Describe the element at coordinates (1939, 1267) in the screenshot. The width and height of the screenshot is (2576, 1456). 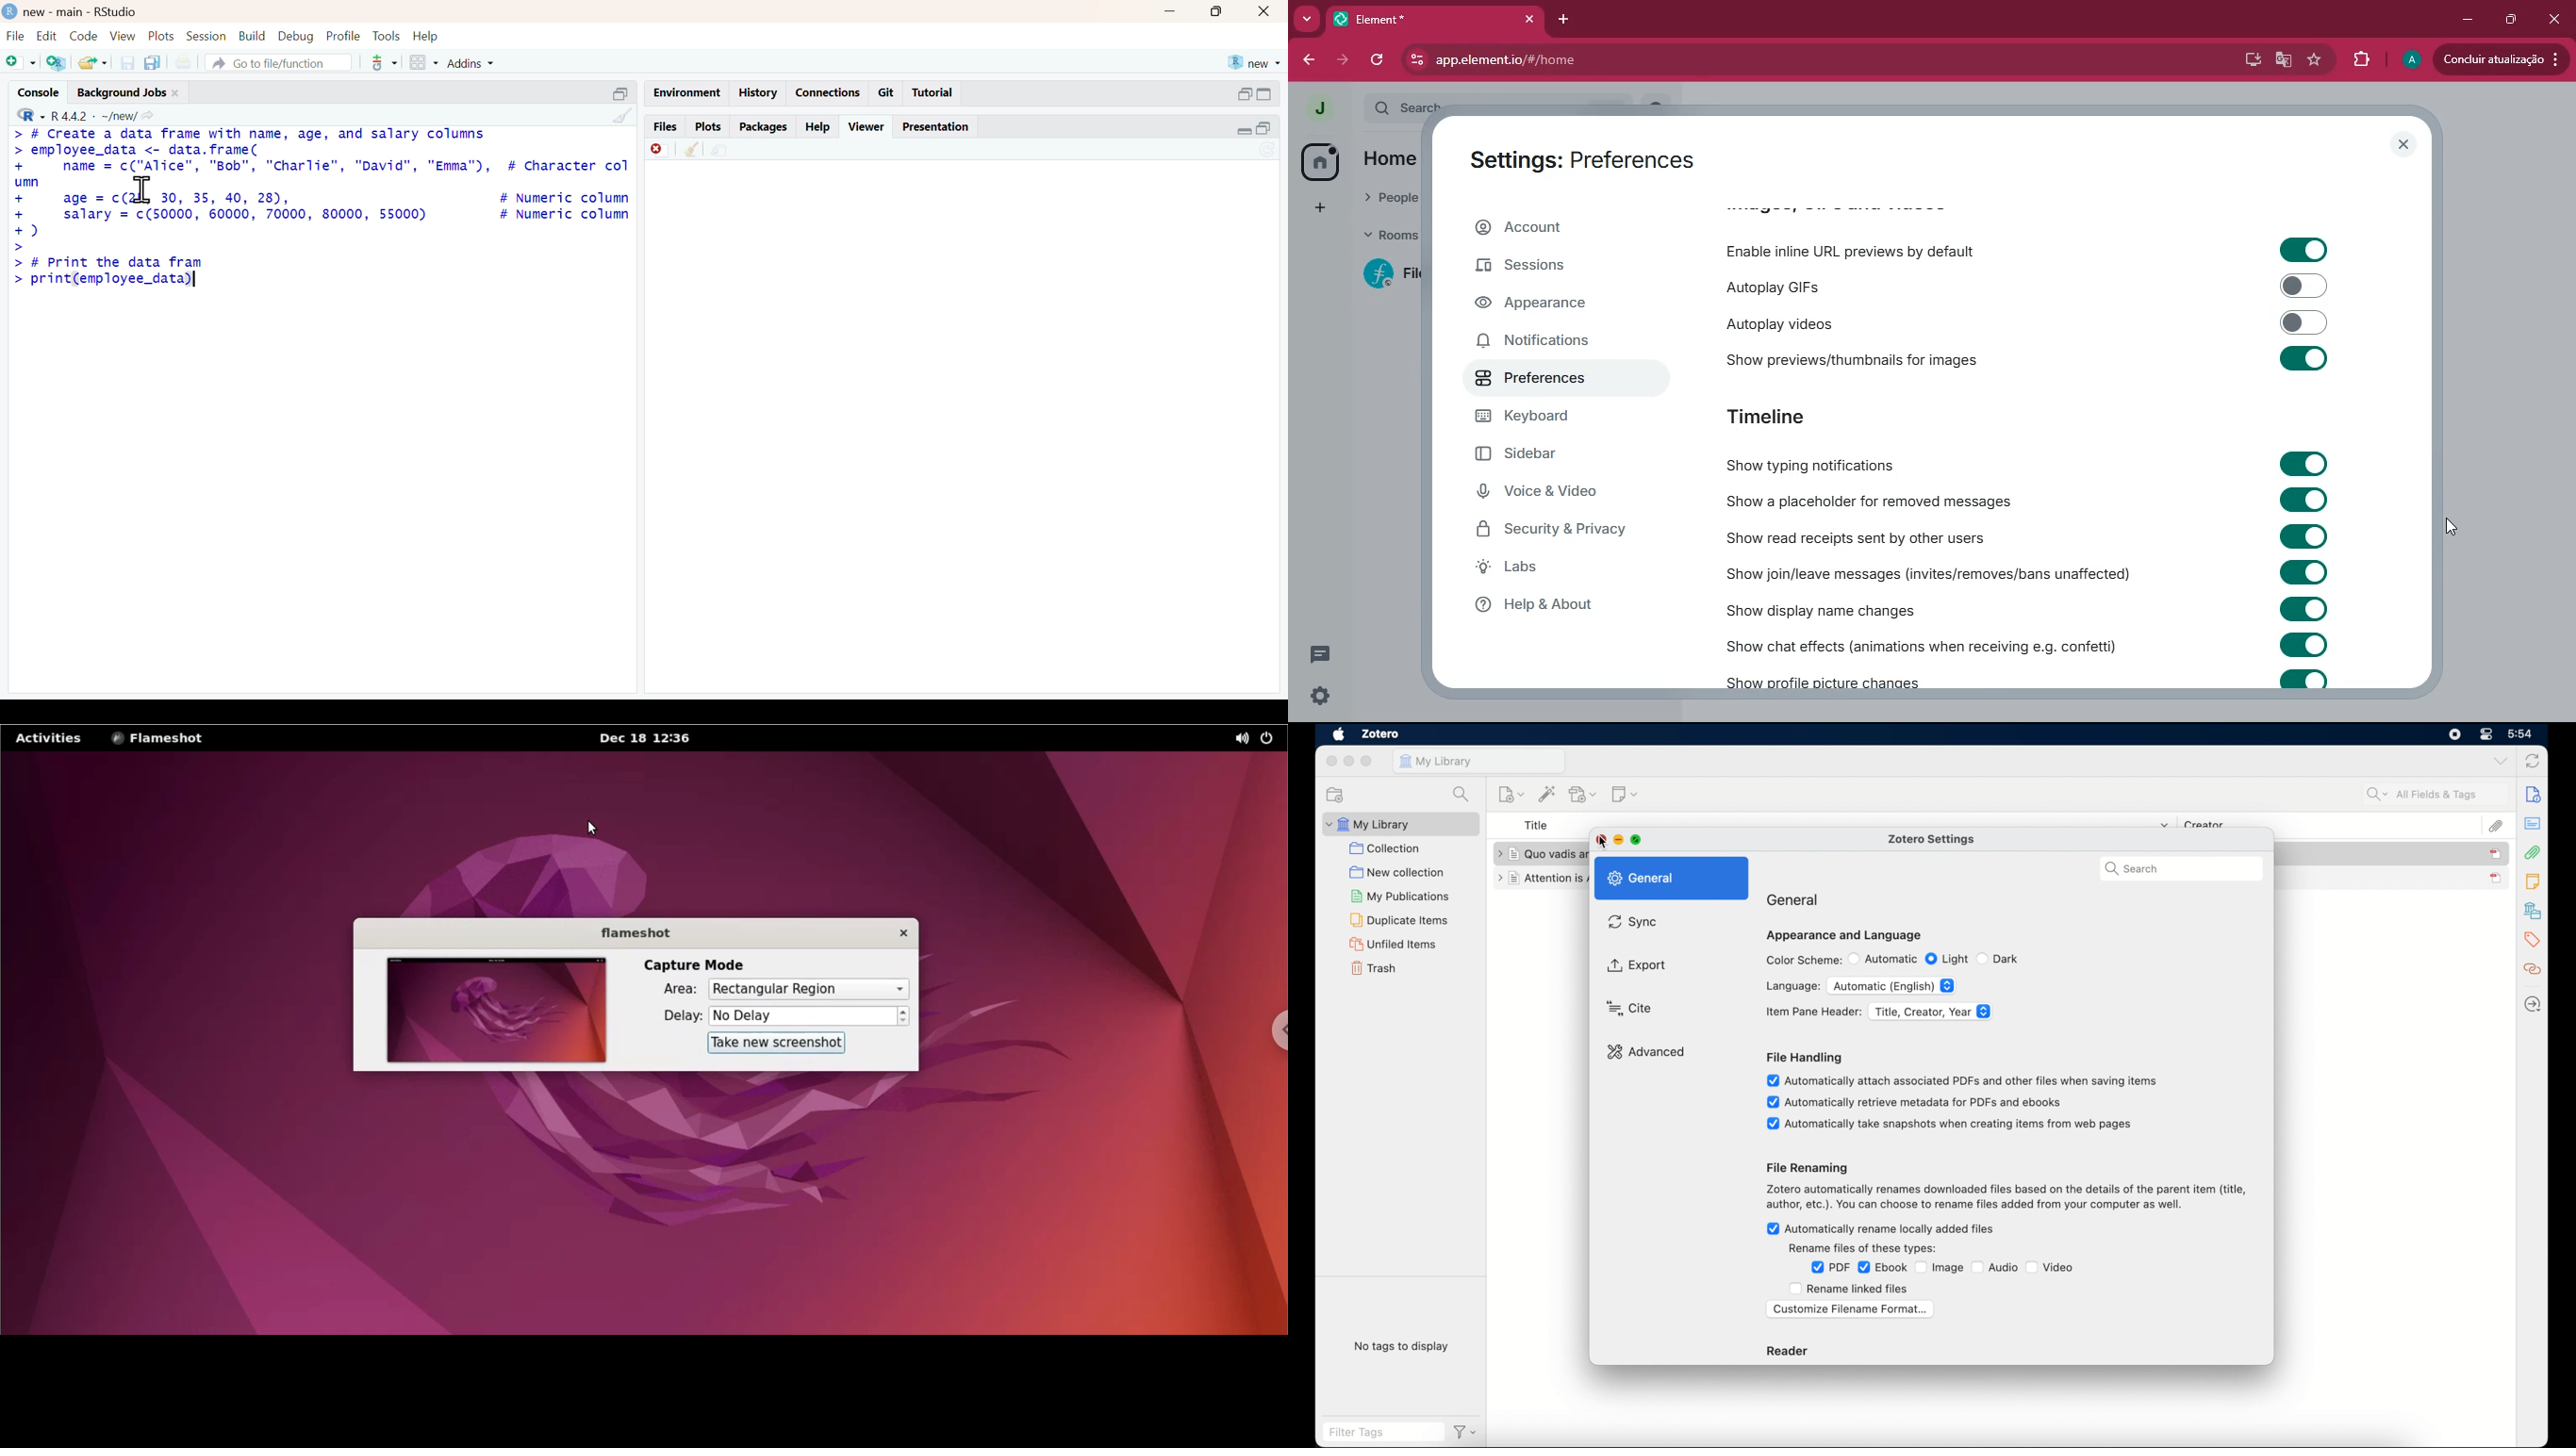
I see `image` at that location.